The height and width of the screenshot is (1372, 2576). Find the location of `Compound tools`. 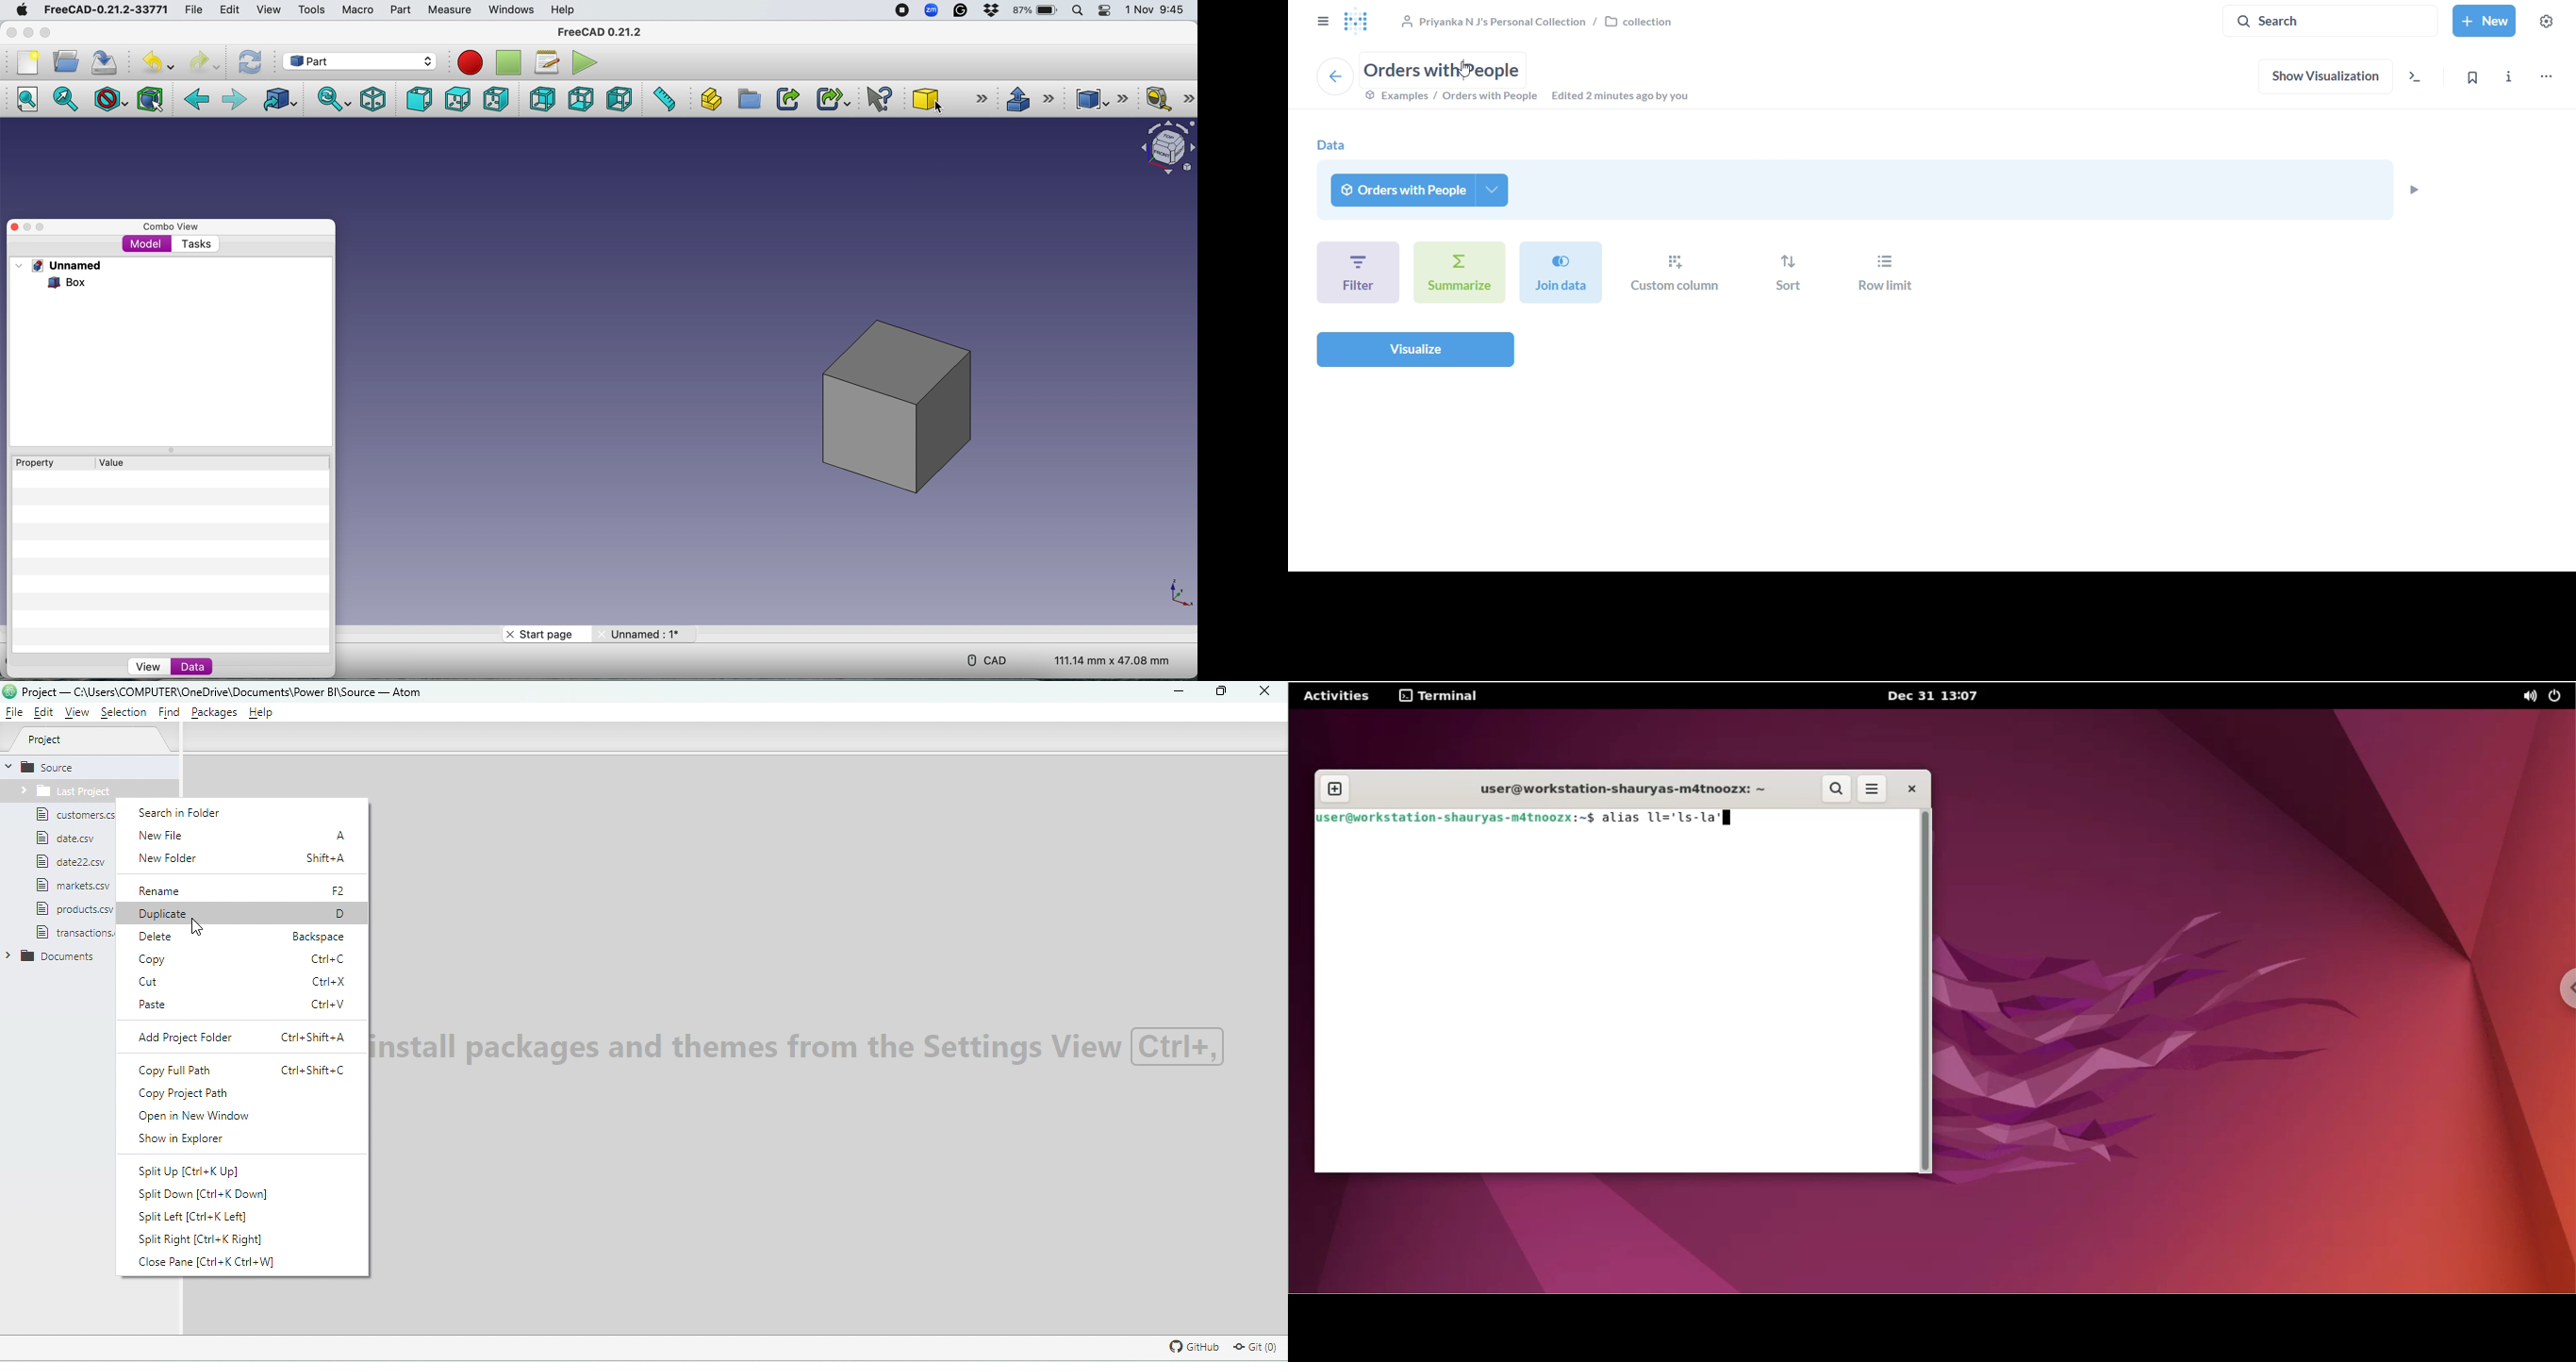

Compound tools is located at coordinates (1098, 99).